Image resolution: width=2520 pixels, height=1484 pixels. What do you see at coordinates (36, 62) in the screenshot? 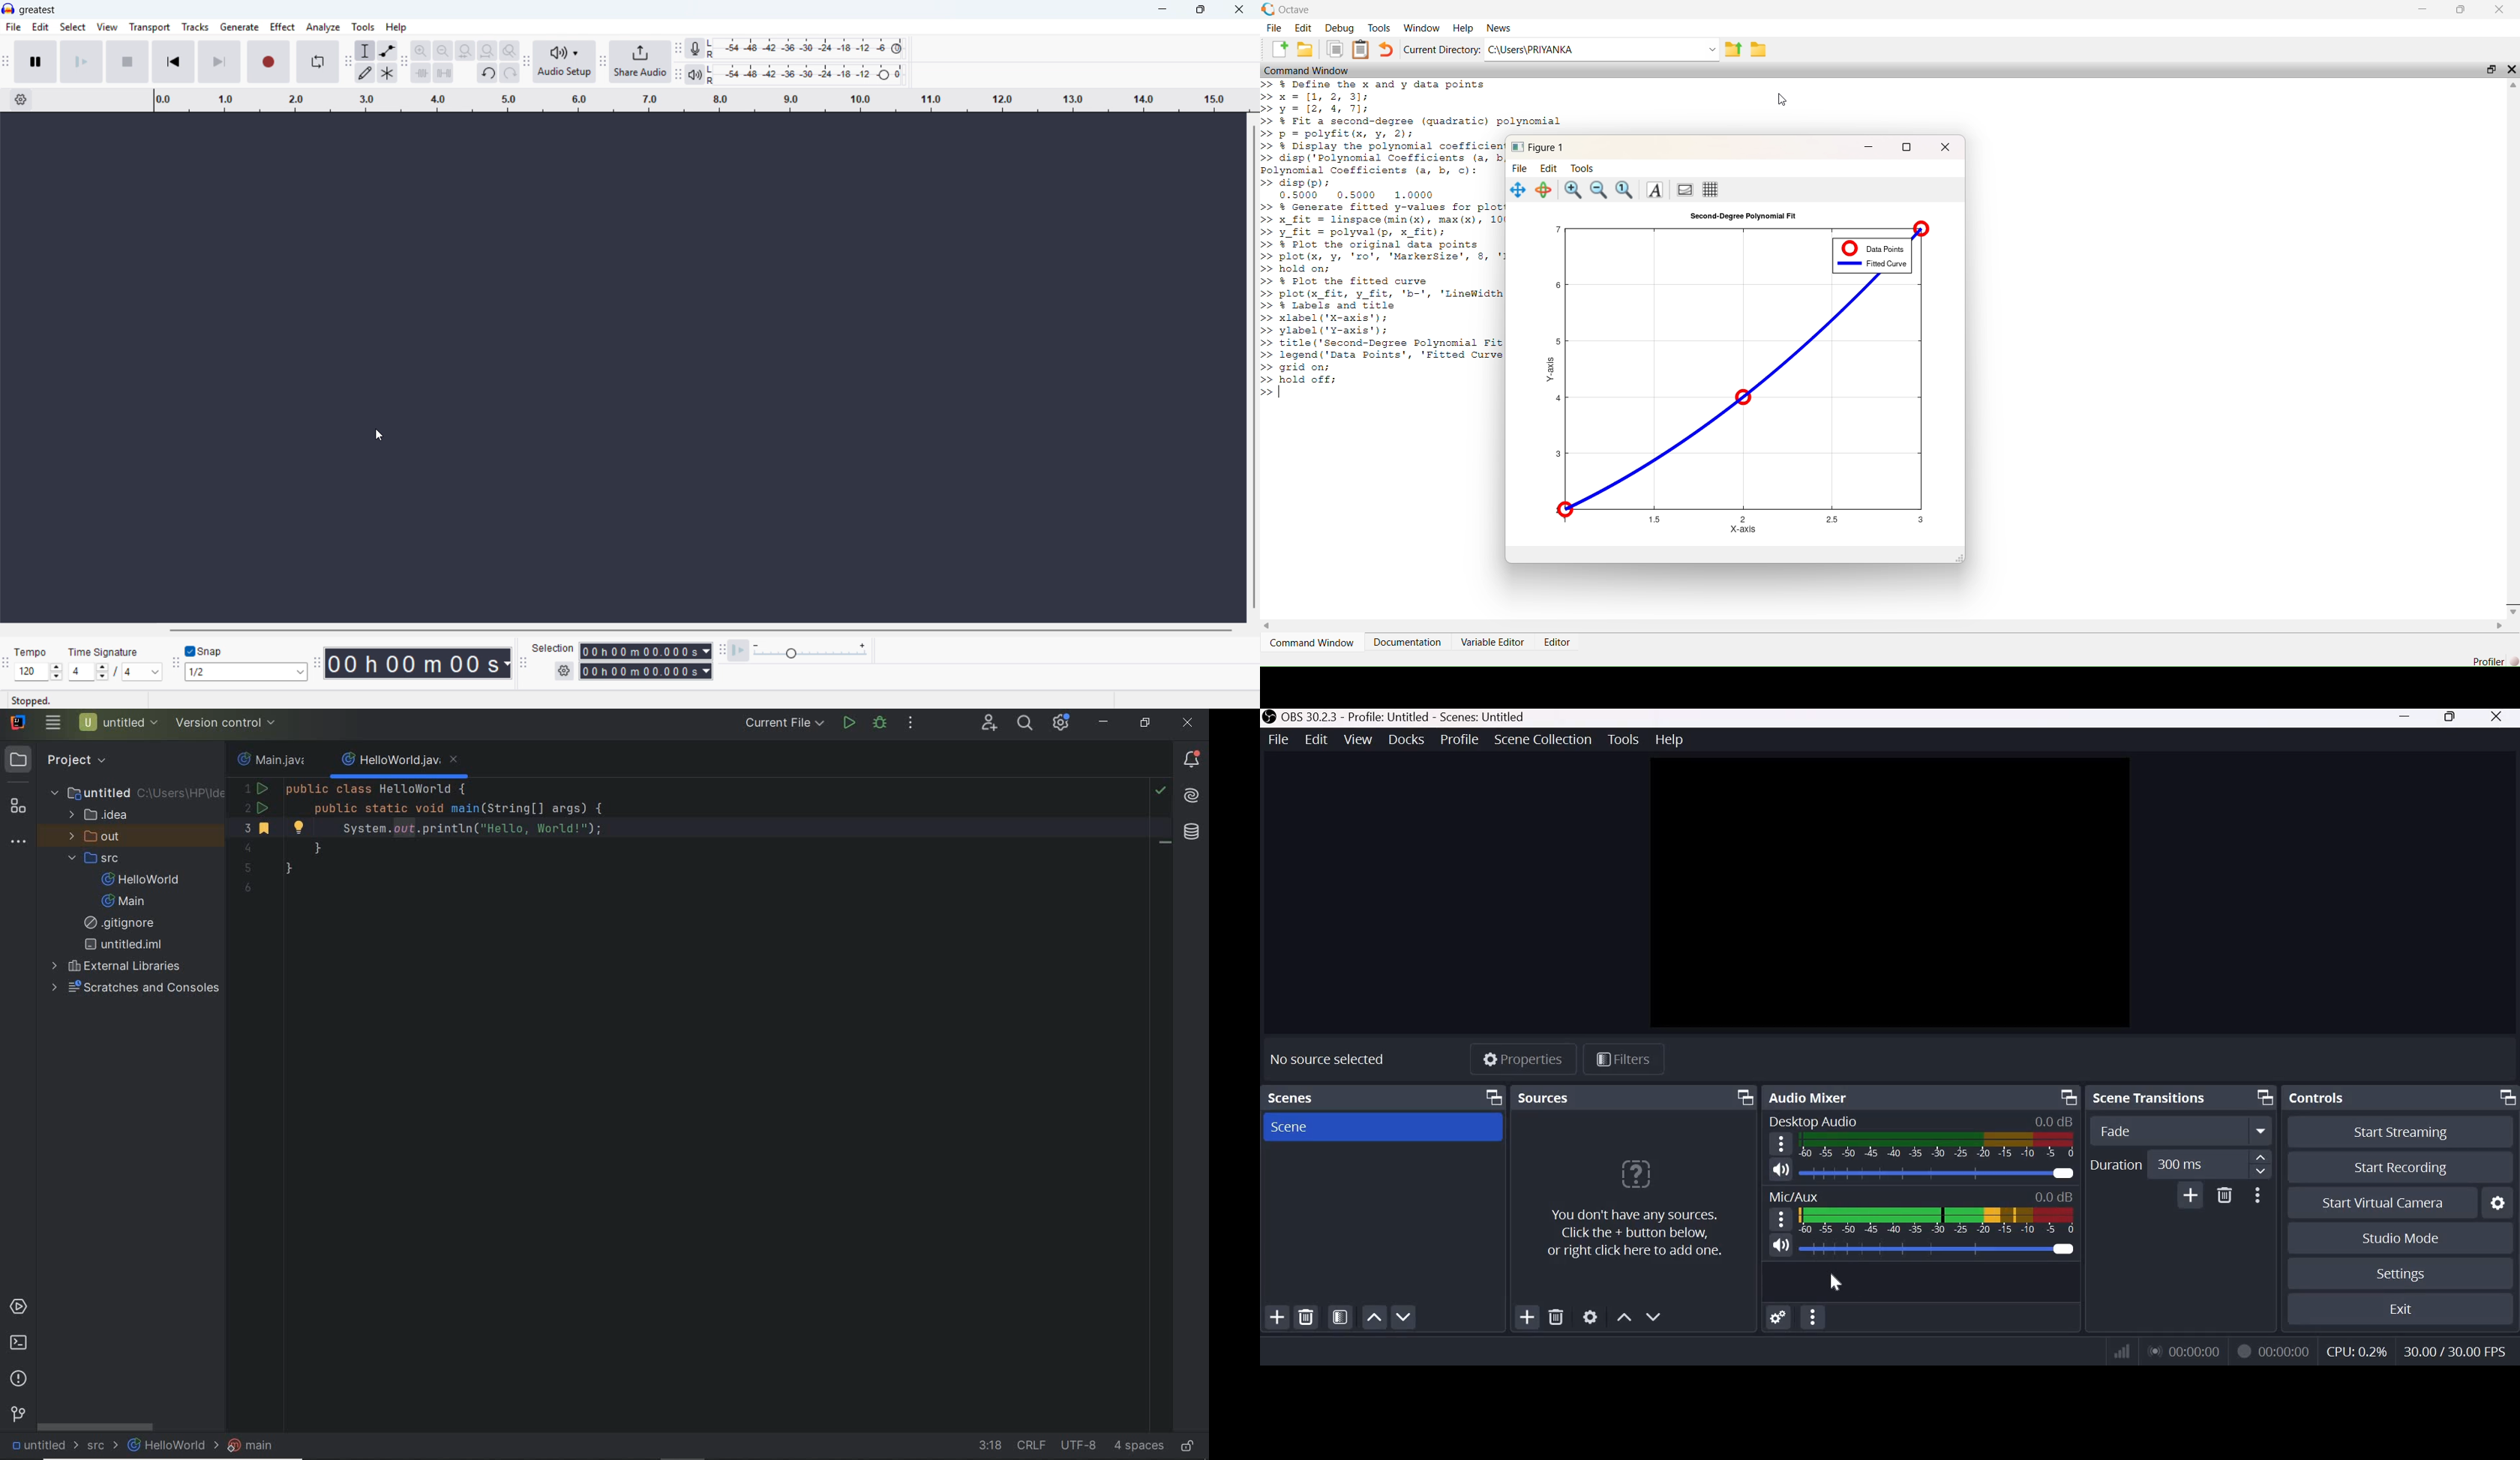
I see `Pause ` at bounding box center [36, 62].